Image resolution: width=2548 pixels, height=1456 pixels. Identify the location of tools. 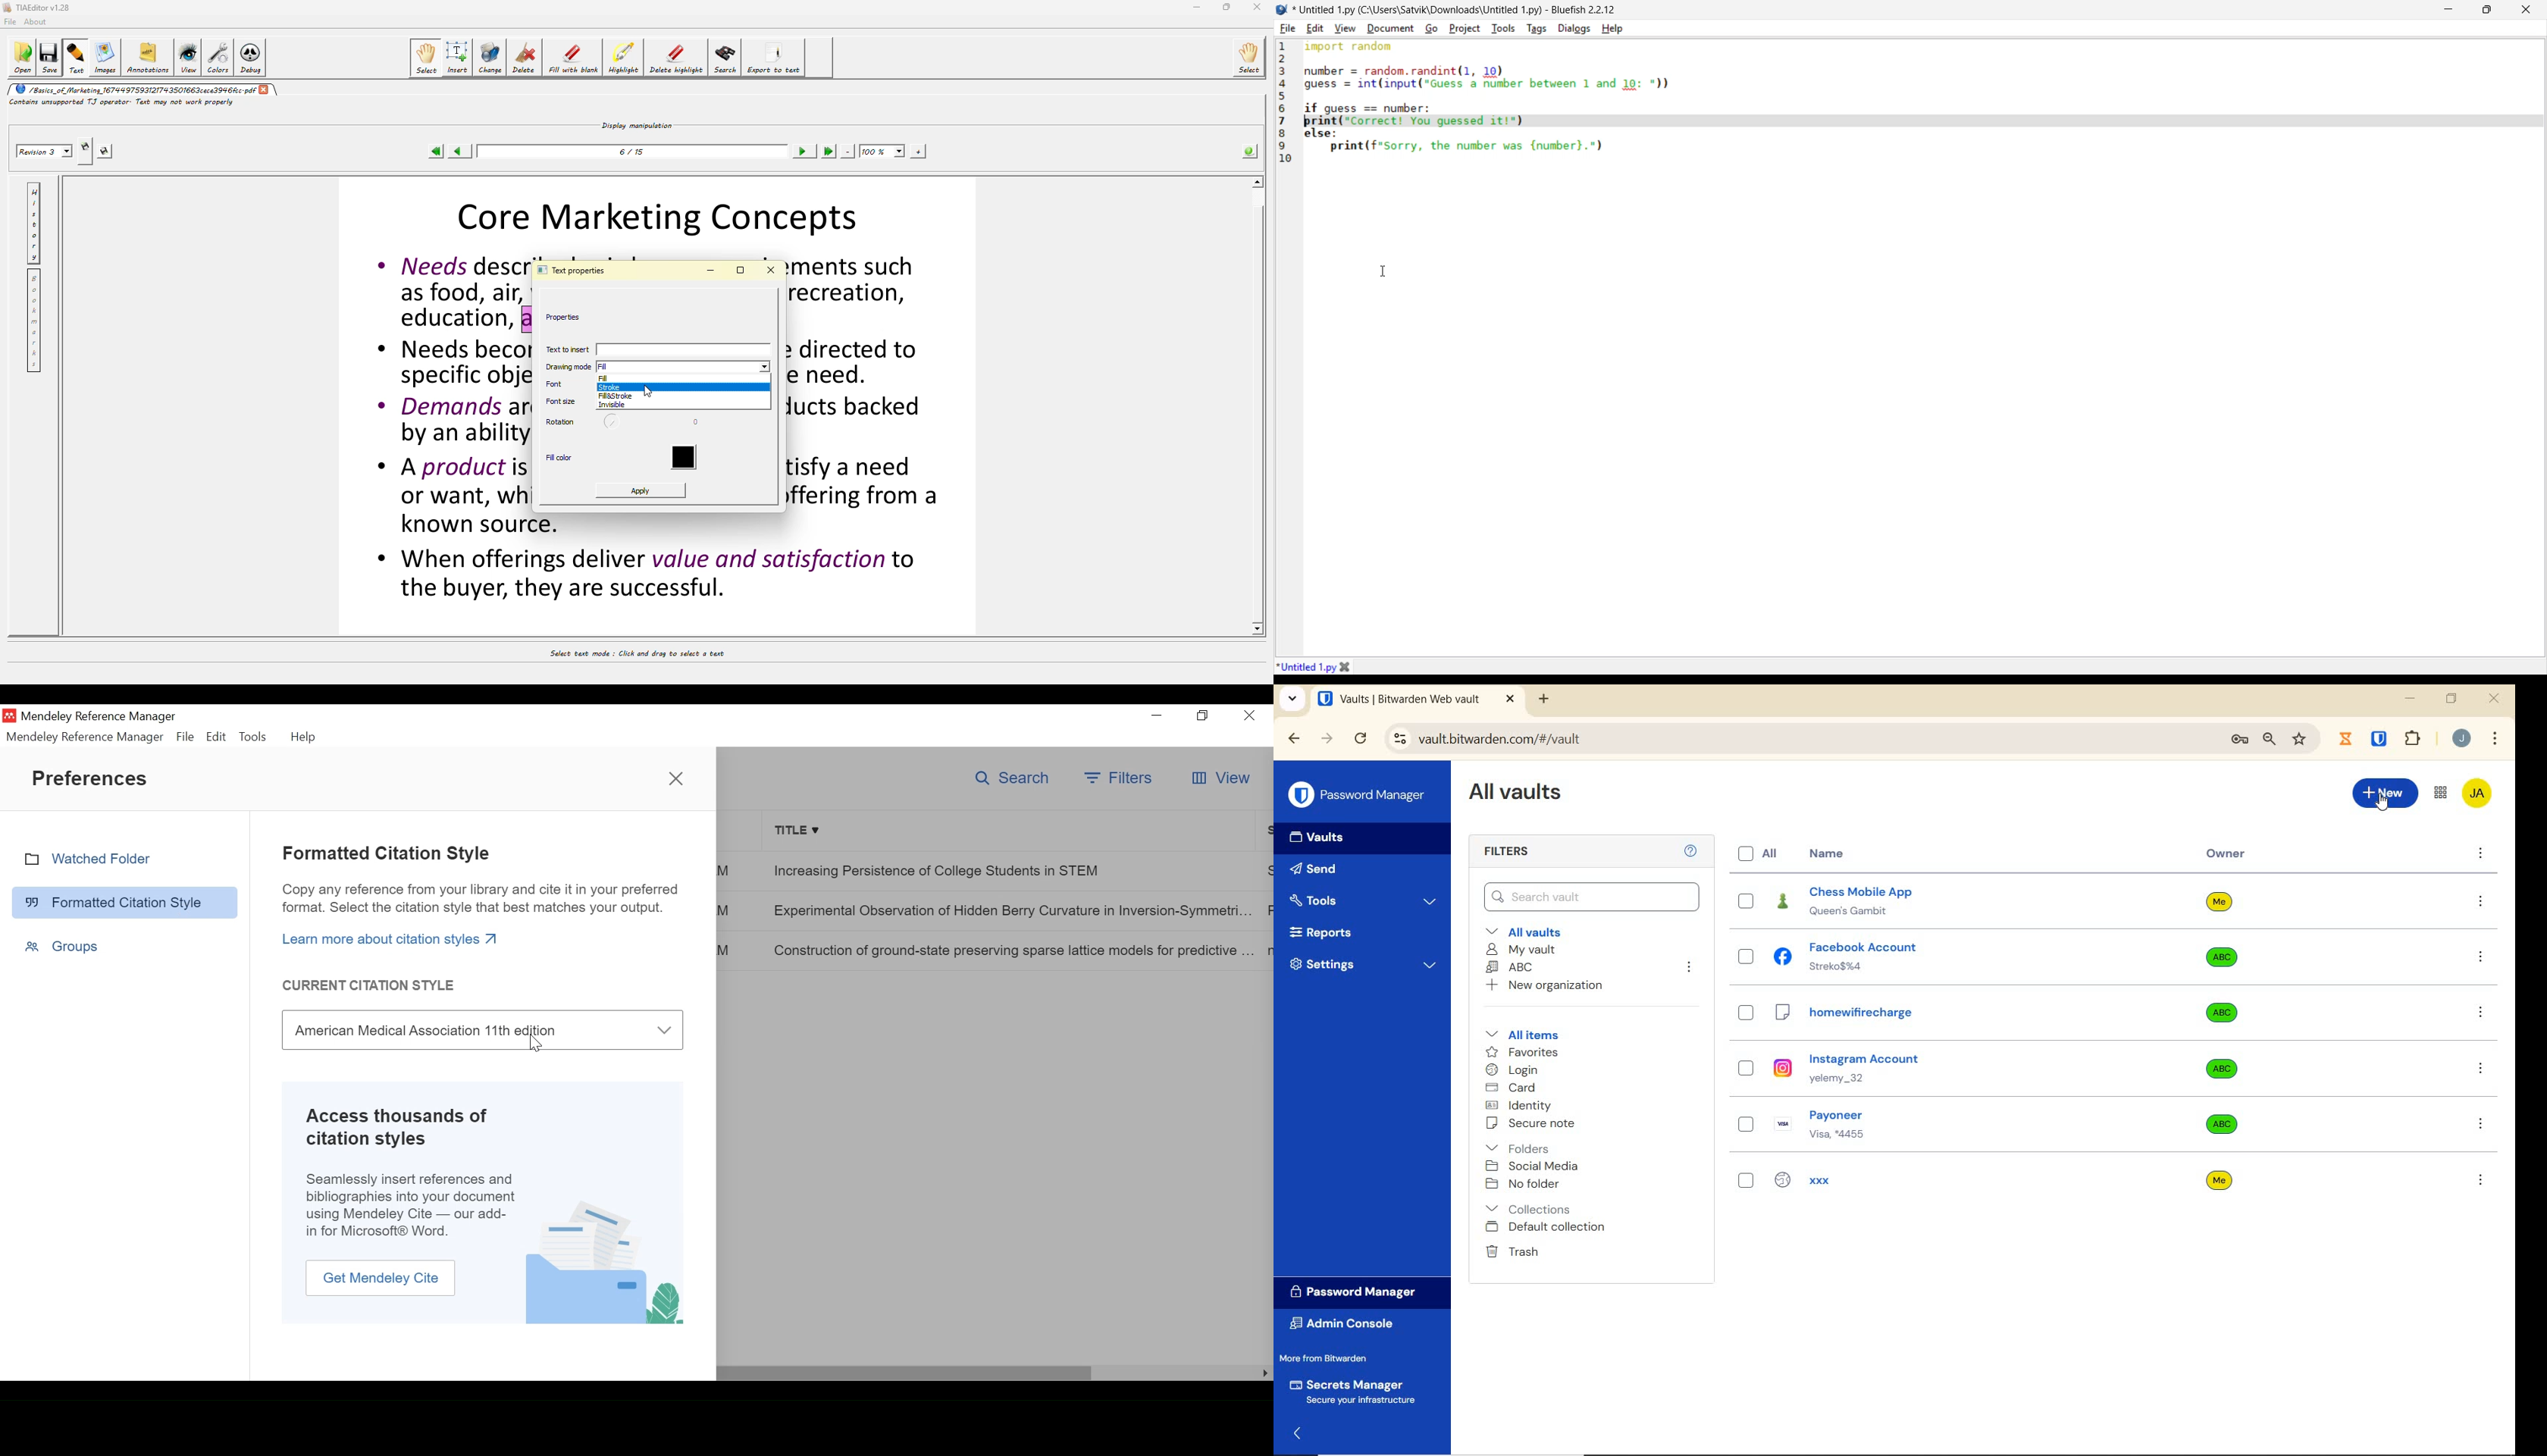
(1503, 27).